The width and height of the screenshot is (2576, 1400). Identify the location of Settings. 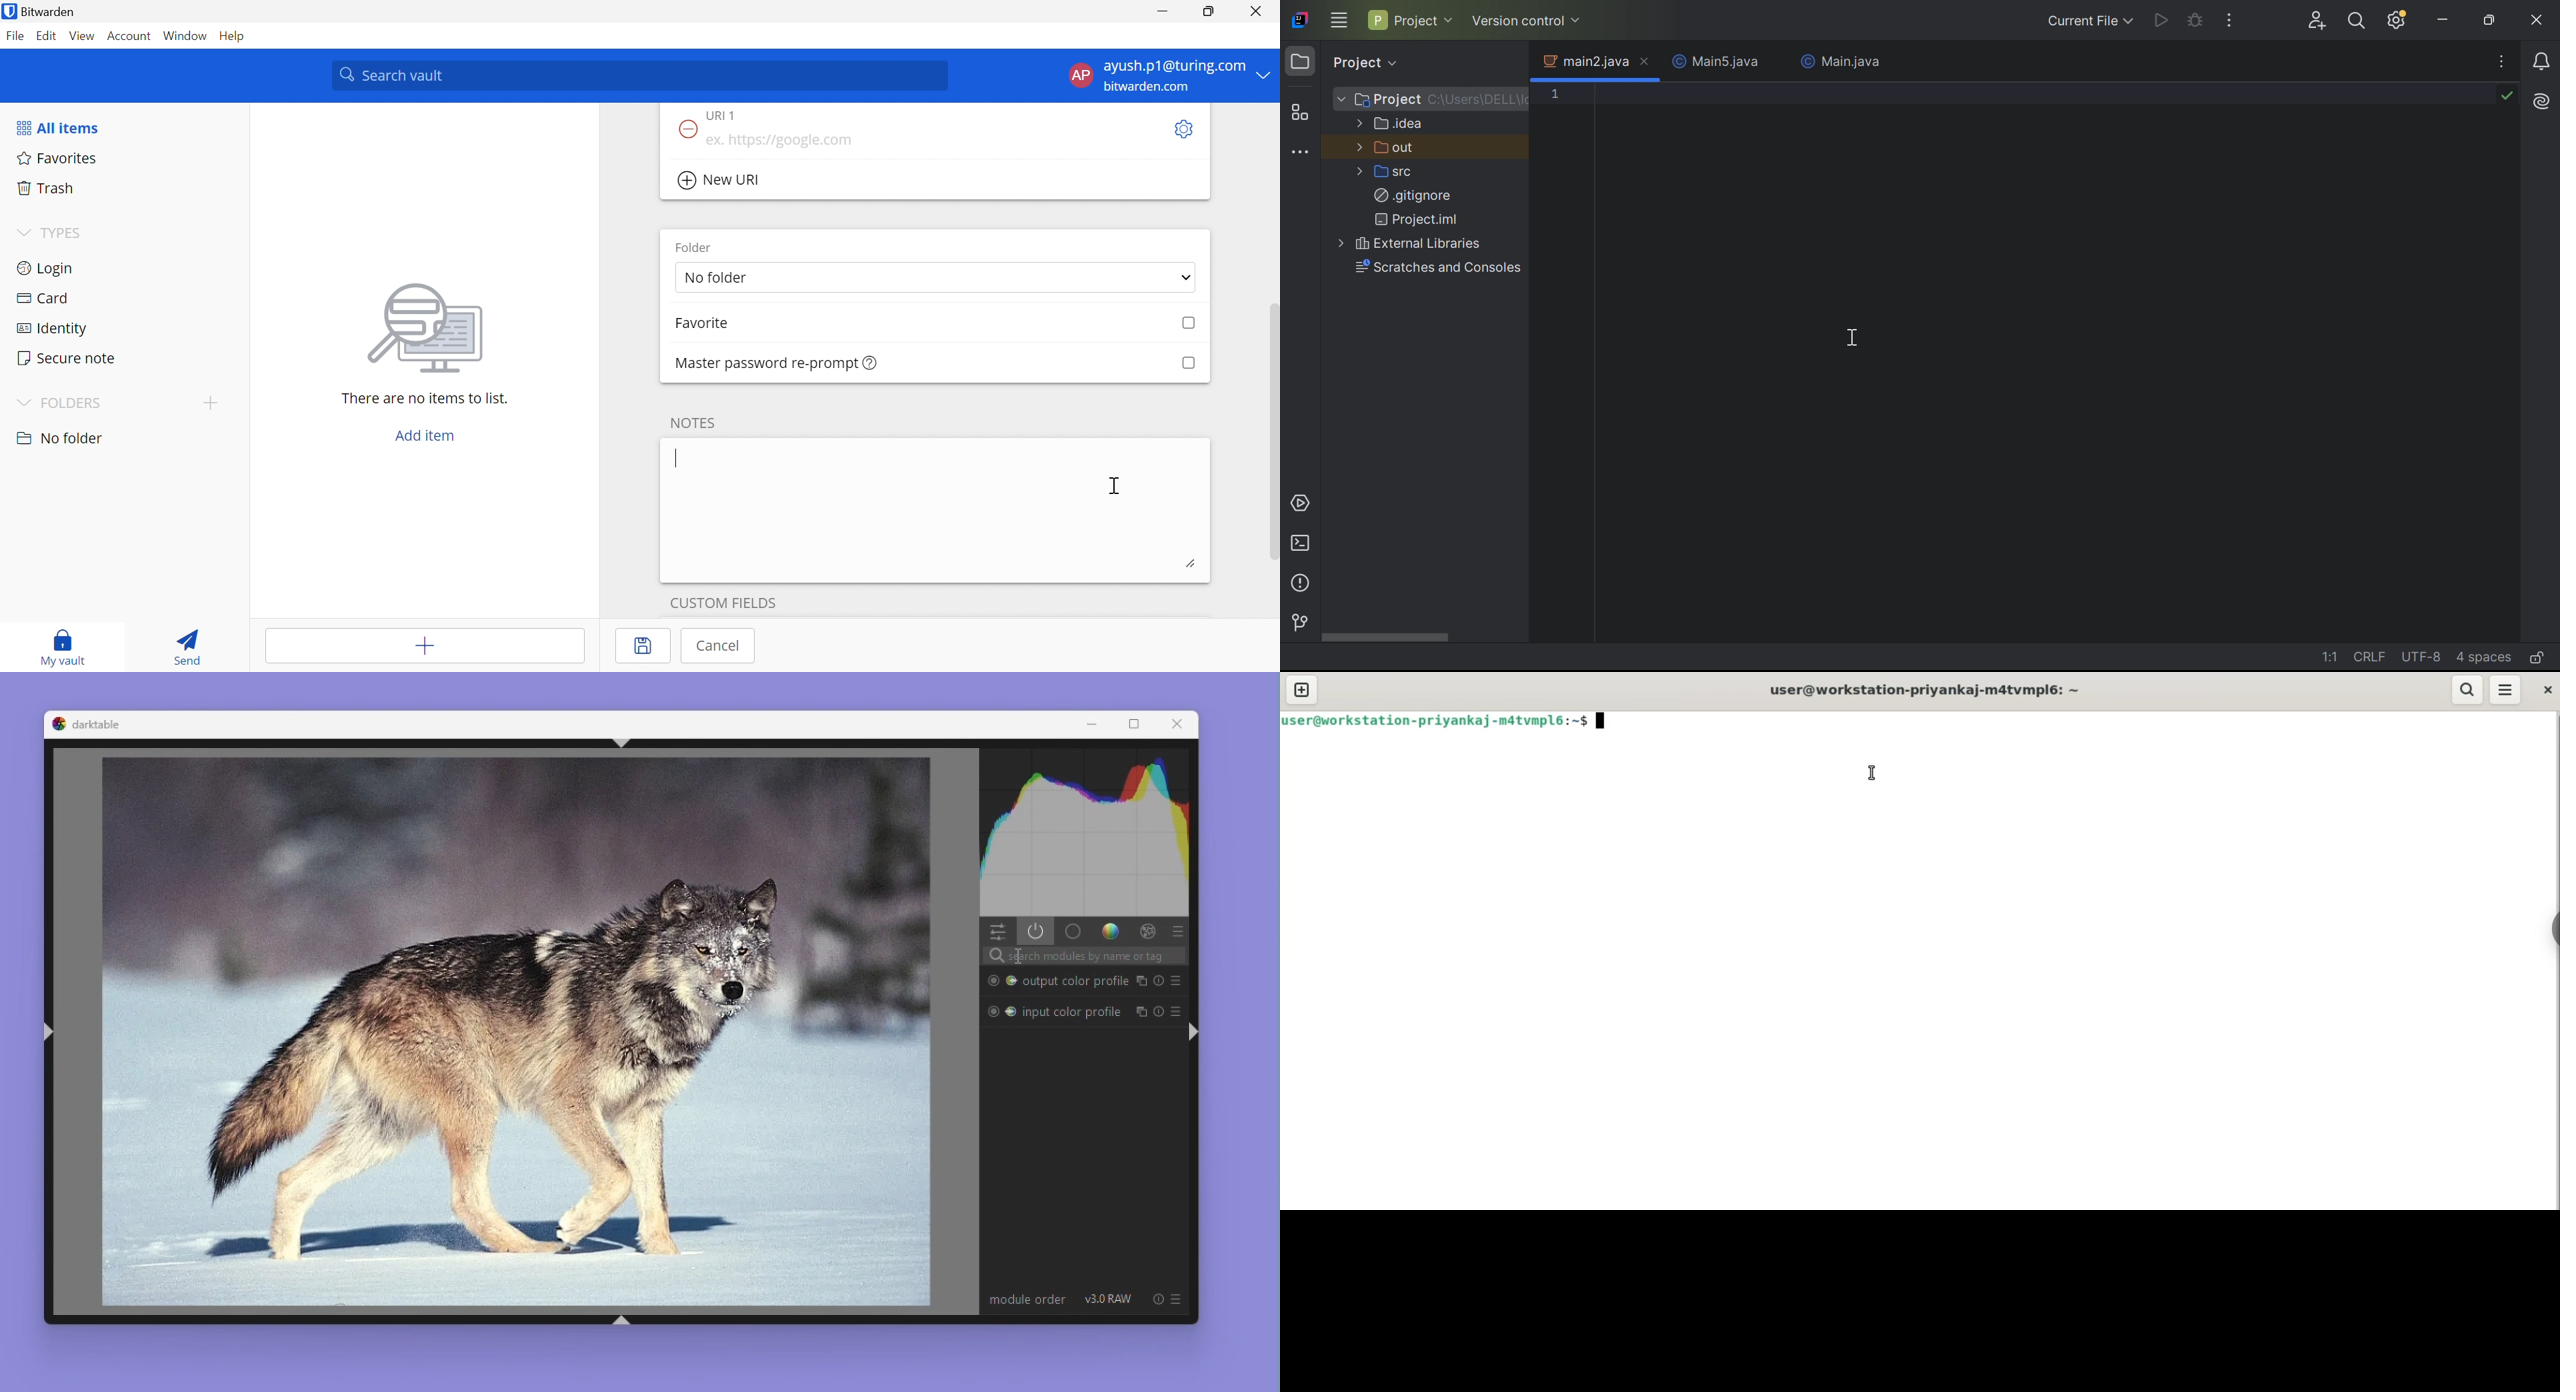
(1182, 130).